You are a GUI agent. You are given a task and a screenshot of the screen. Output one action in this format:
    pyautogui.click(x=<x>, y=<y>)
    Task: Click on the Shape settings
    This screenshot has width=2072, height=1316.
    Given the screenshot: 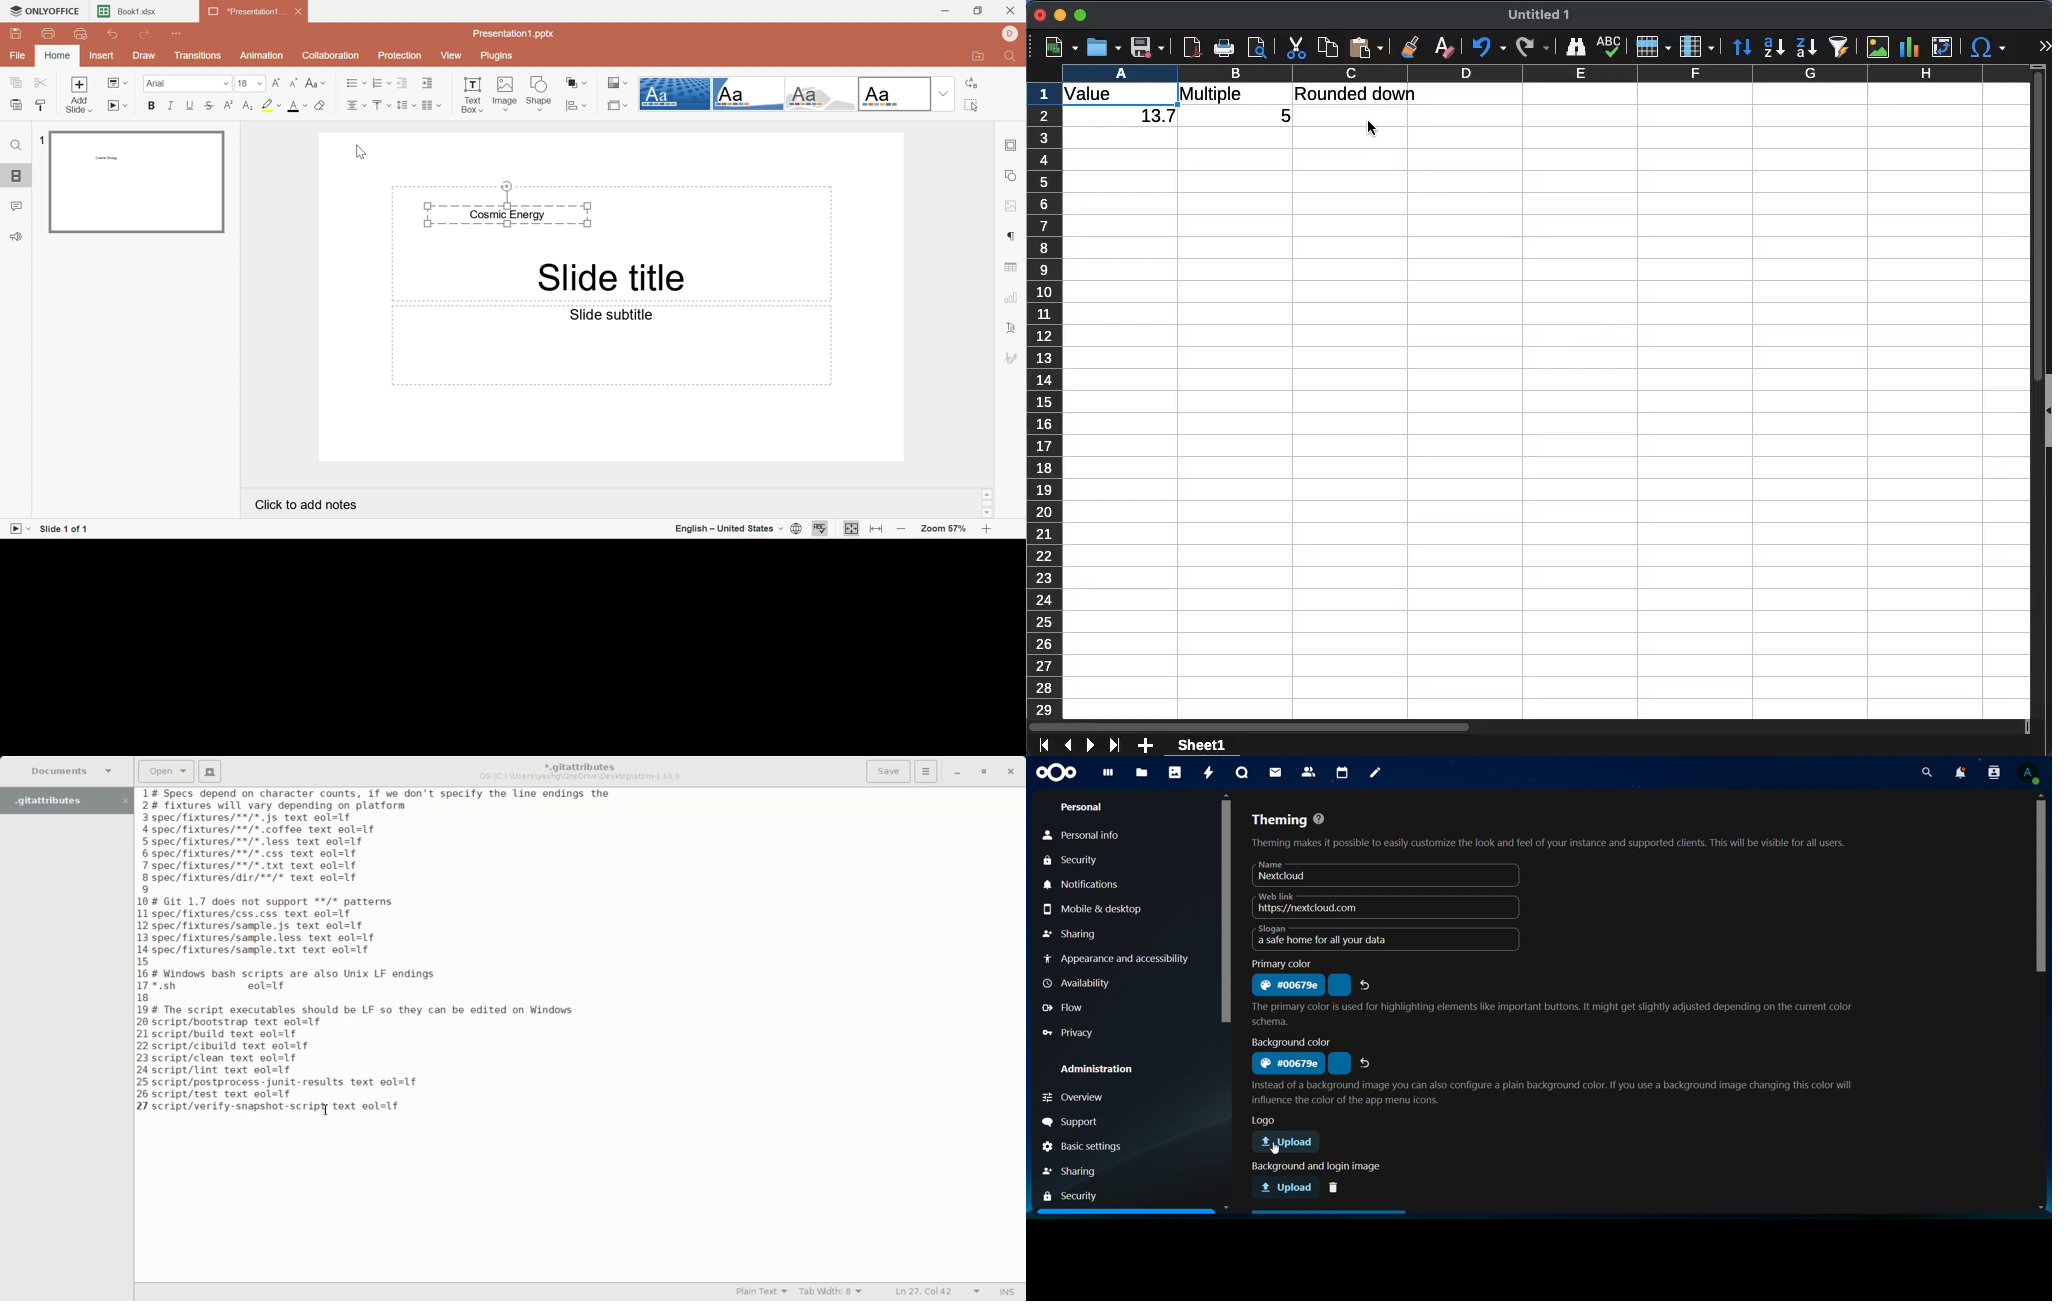 What is the action you would take?
    pyautogui.click(x=1014, y=177)
    